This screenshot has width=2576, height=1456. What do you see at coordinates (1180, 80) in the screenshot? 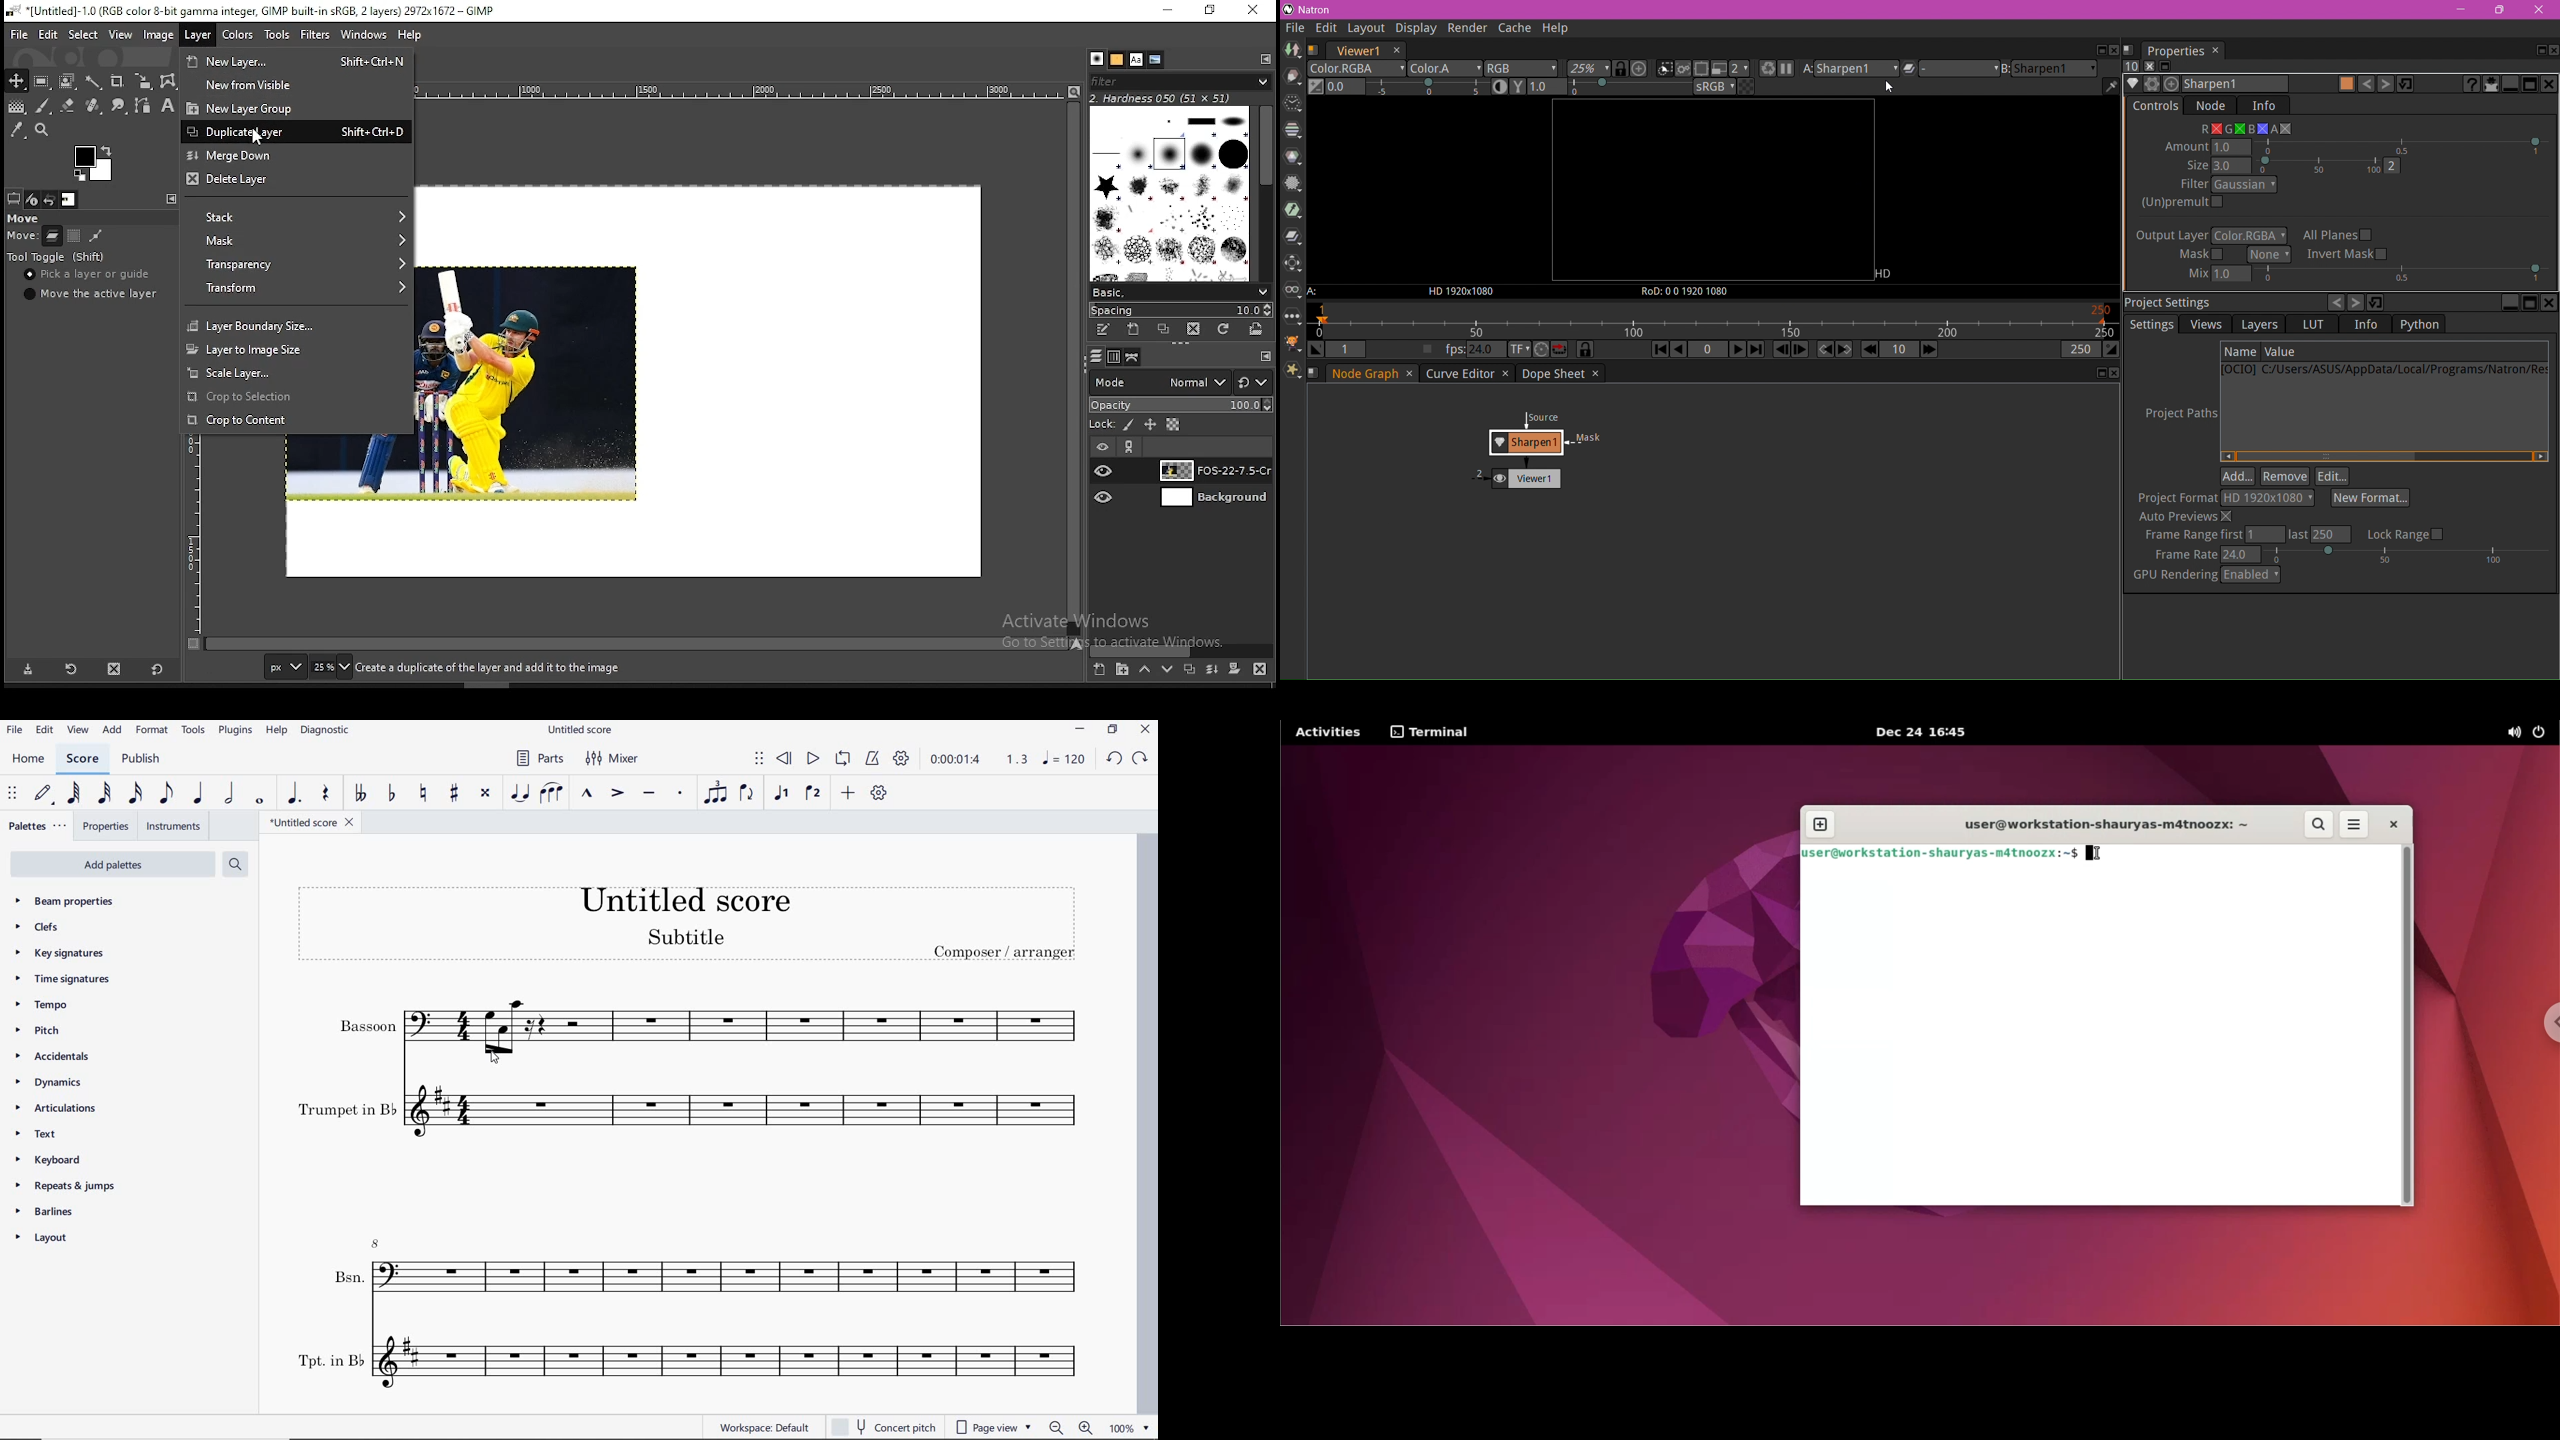
I see `brushes filter` at bounding box center [1180, 80].